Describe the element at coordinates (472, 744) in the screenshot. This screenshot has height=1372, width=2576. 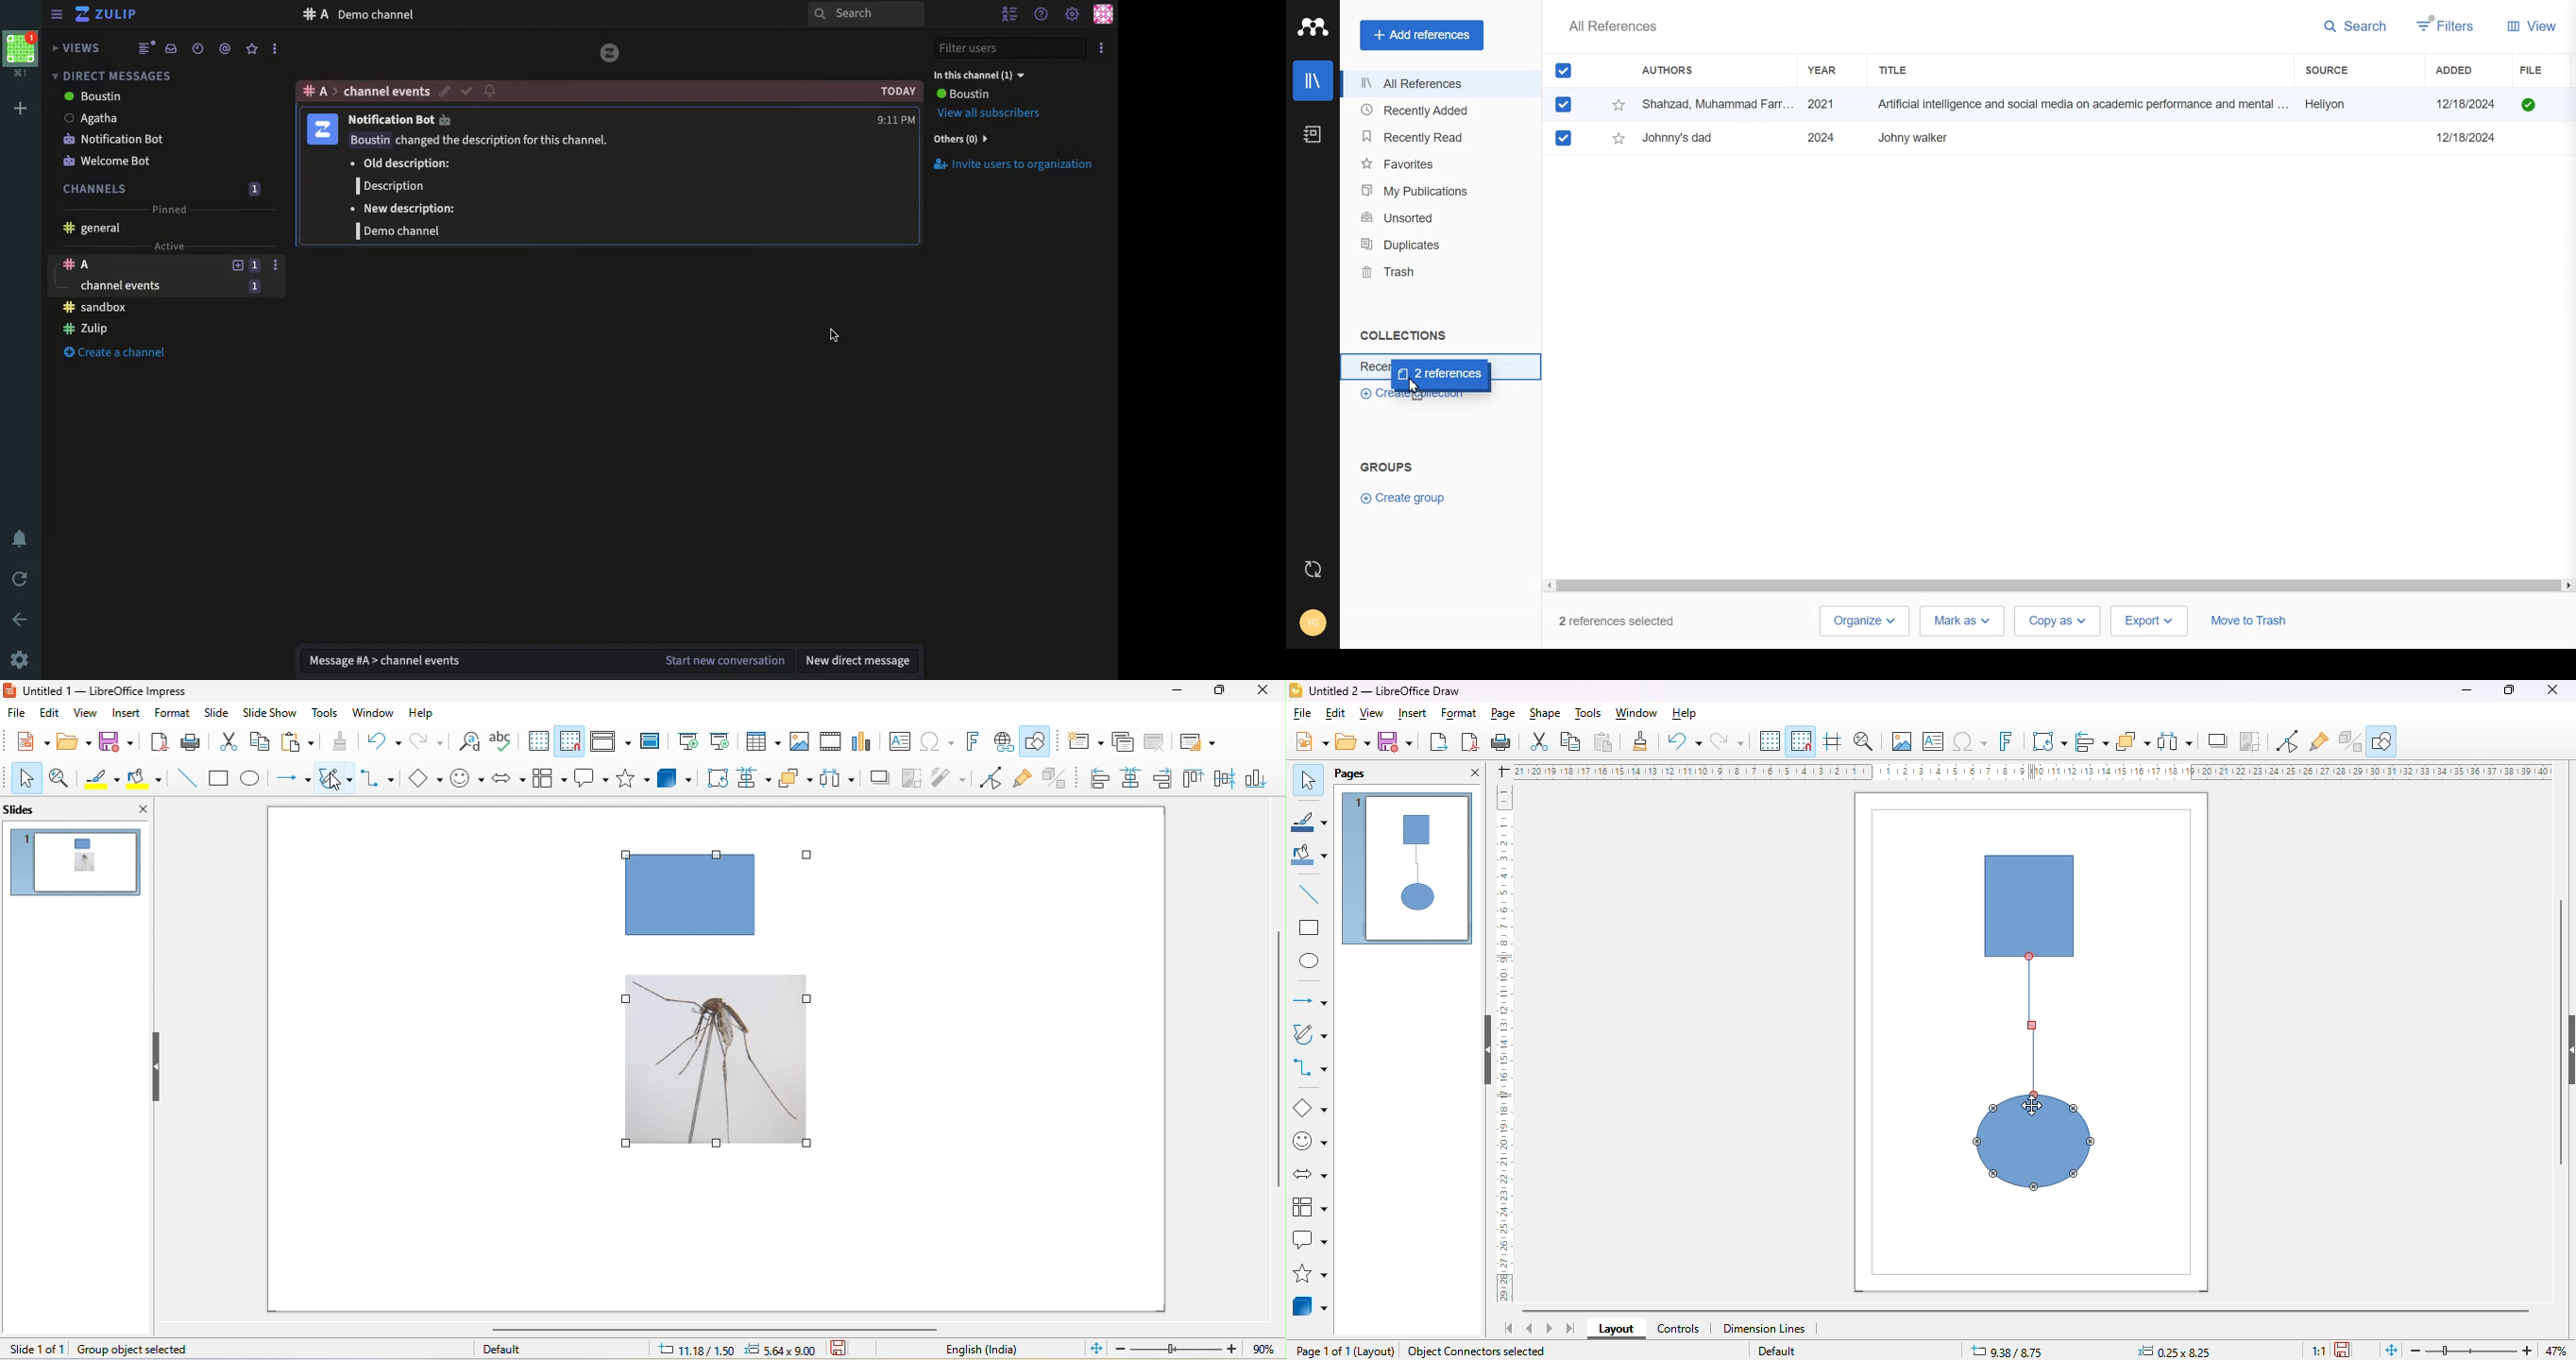
I see `find and replace` at that location.